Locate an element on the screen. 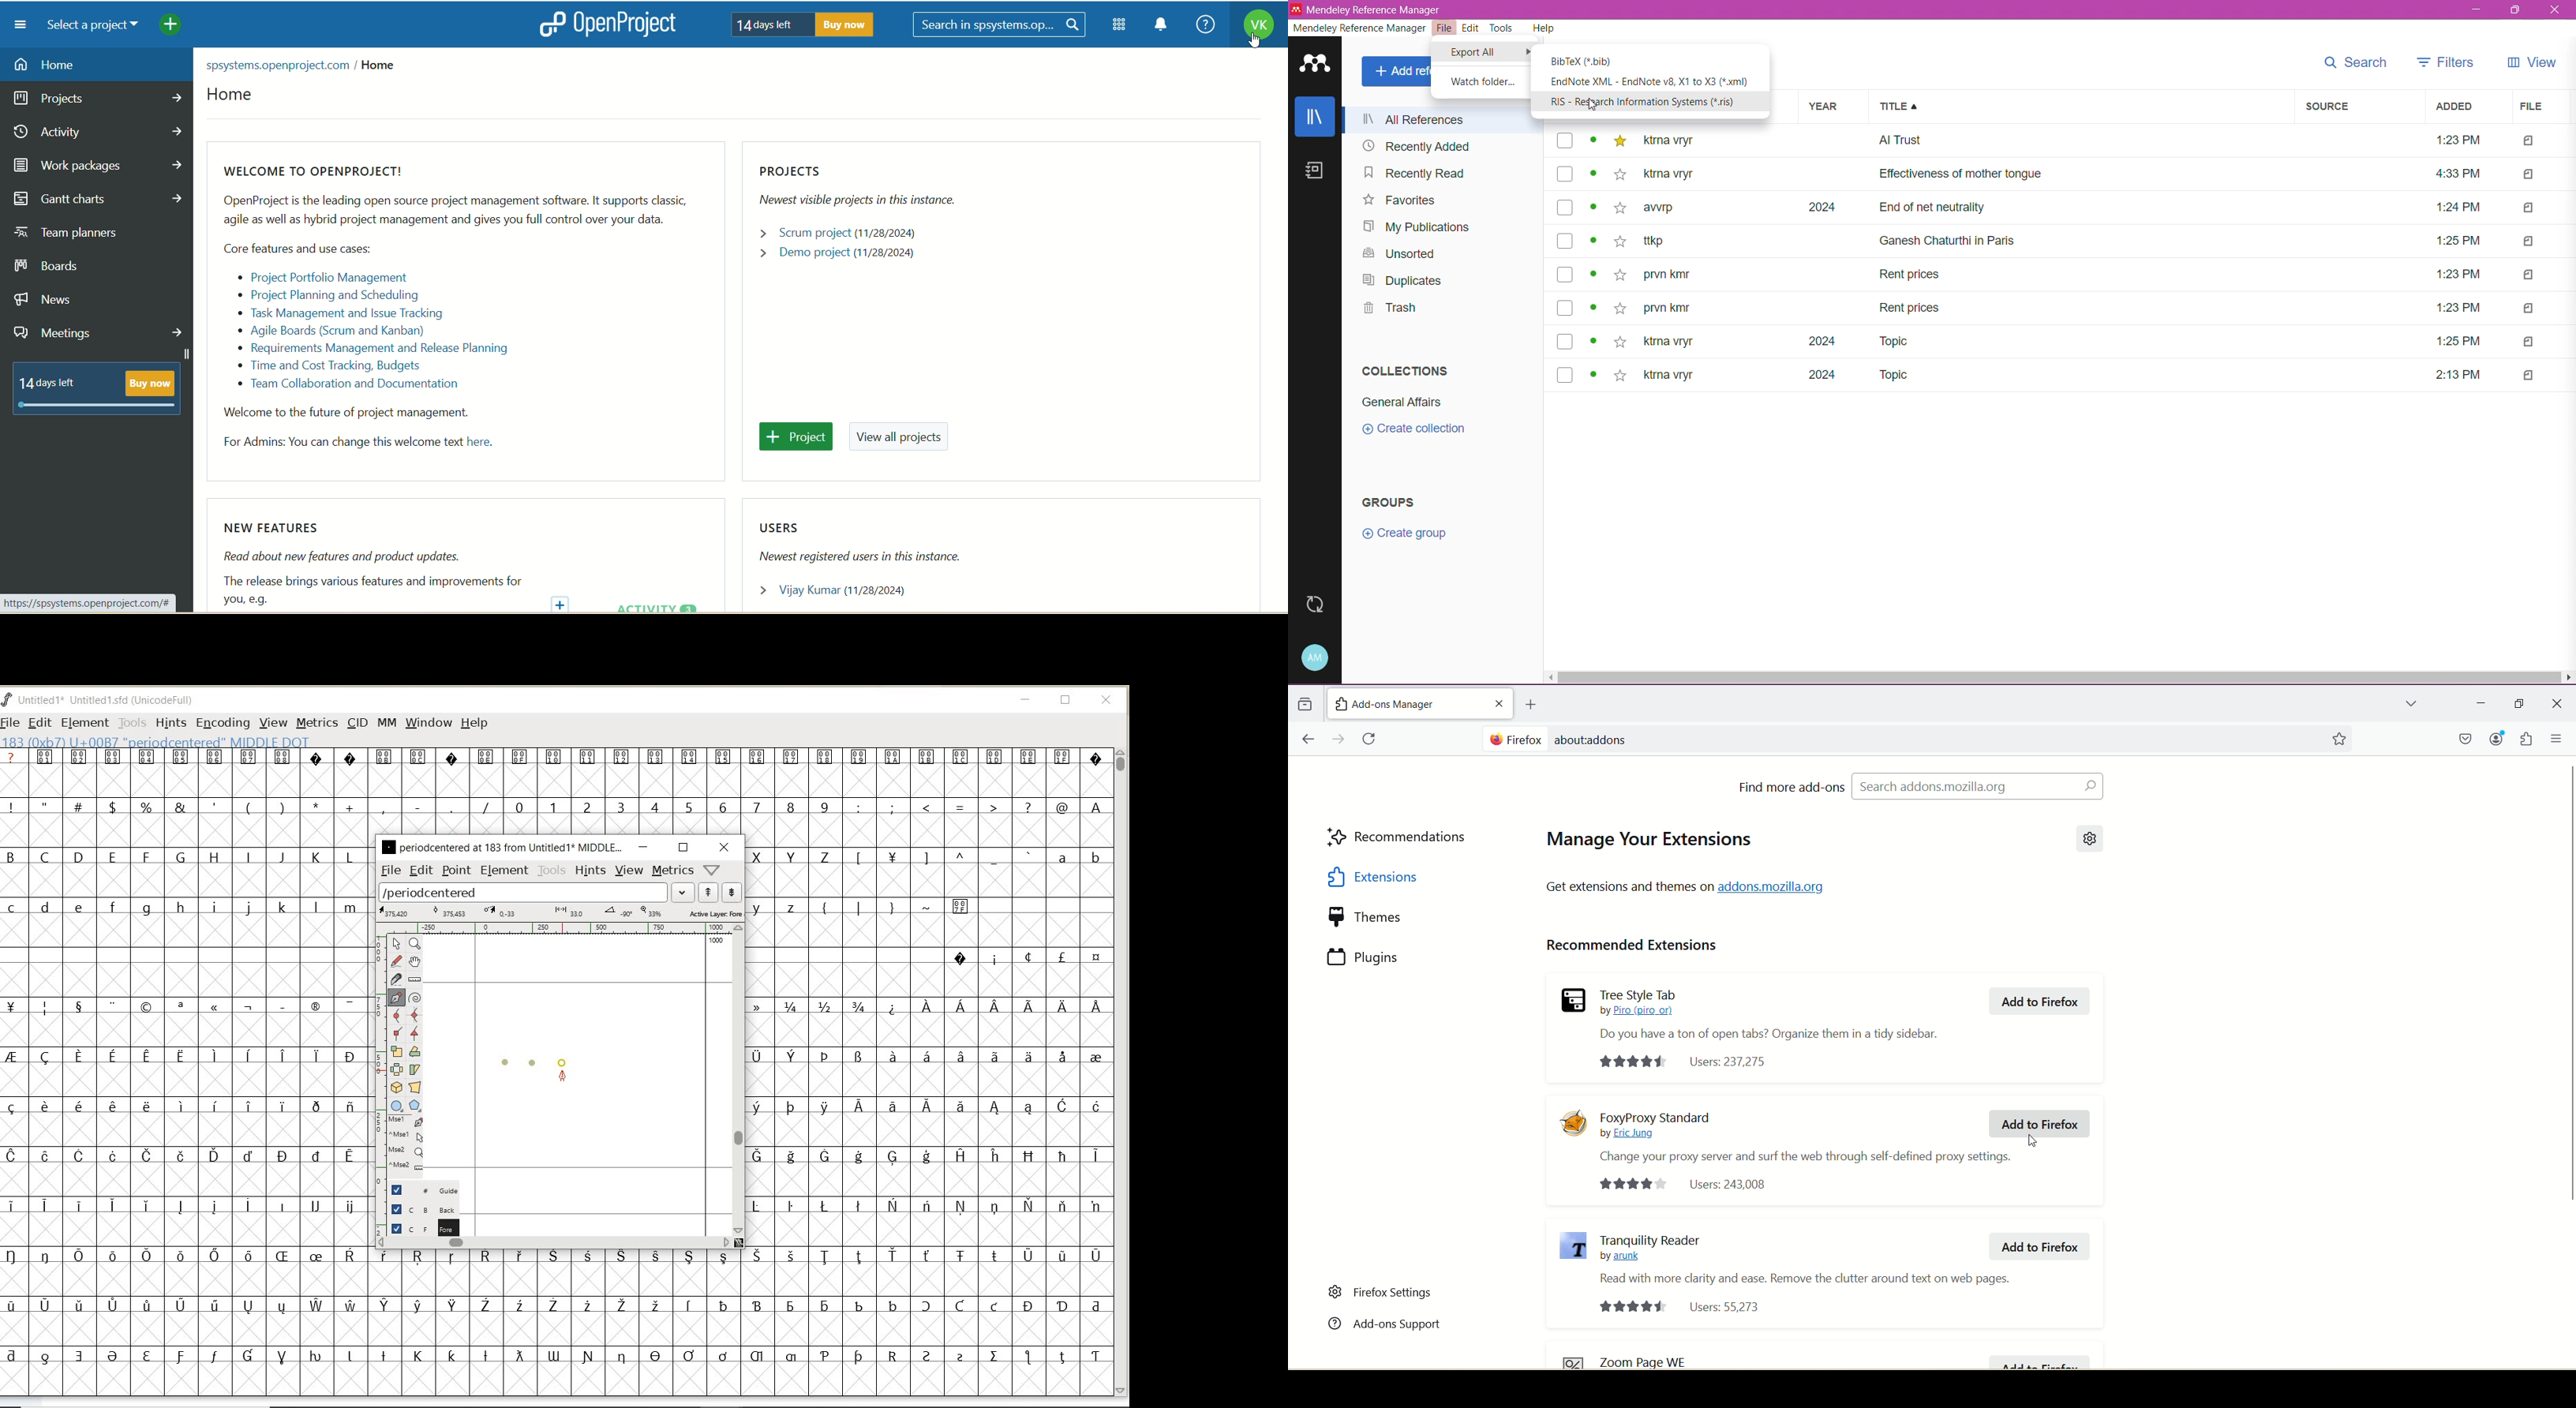 The width and height of the screenshot is (2576, 1428). View is located at coordinates (2532, 63).